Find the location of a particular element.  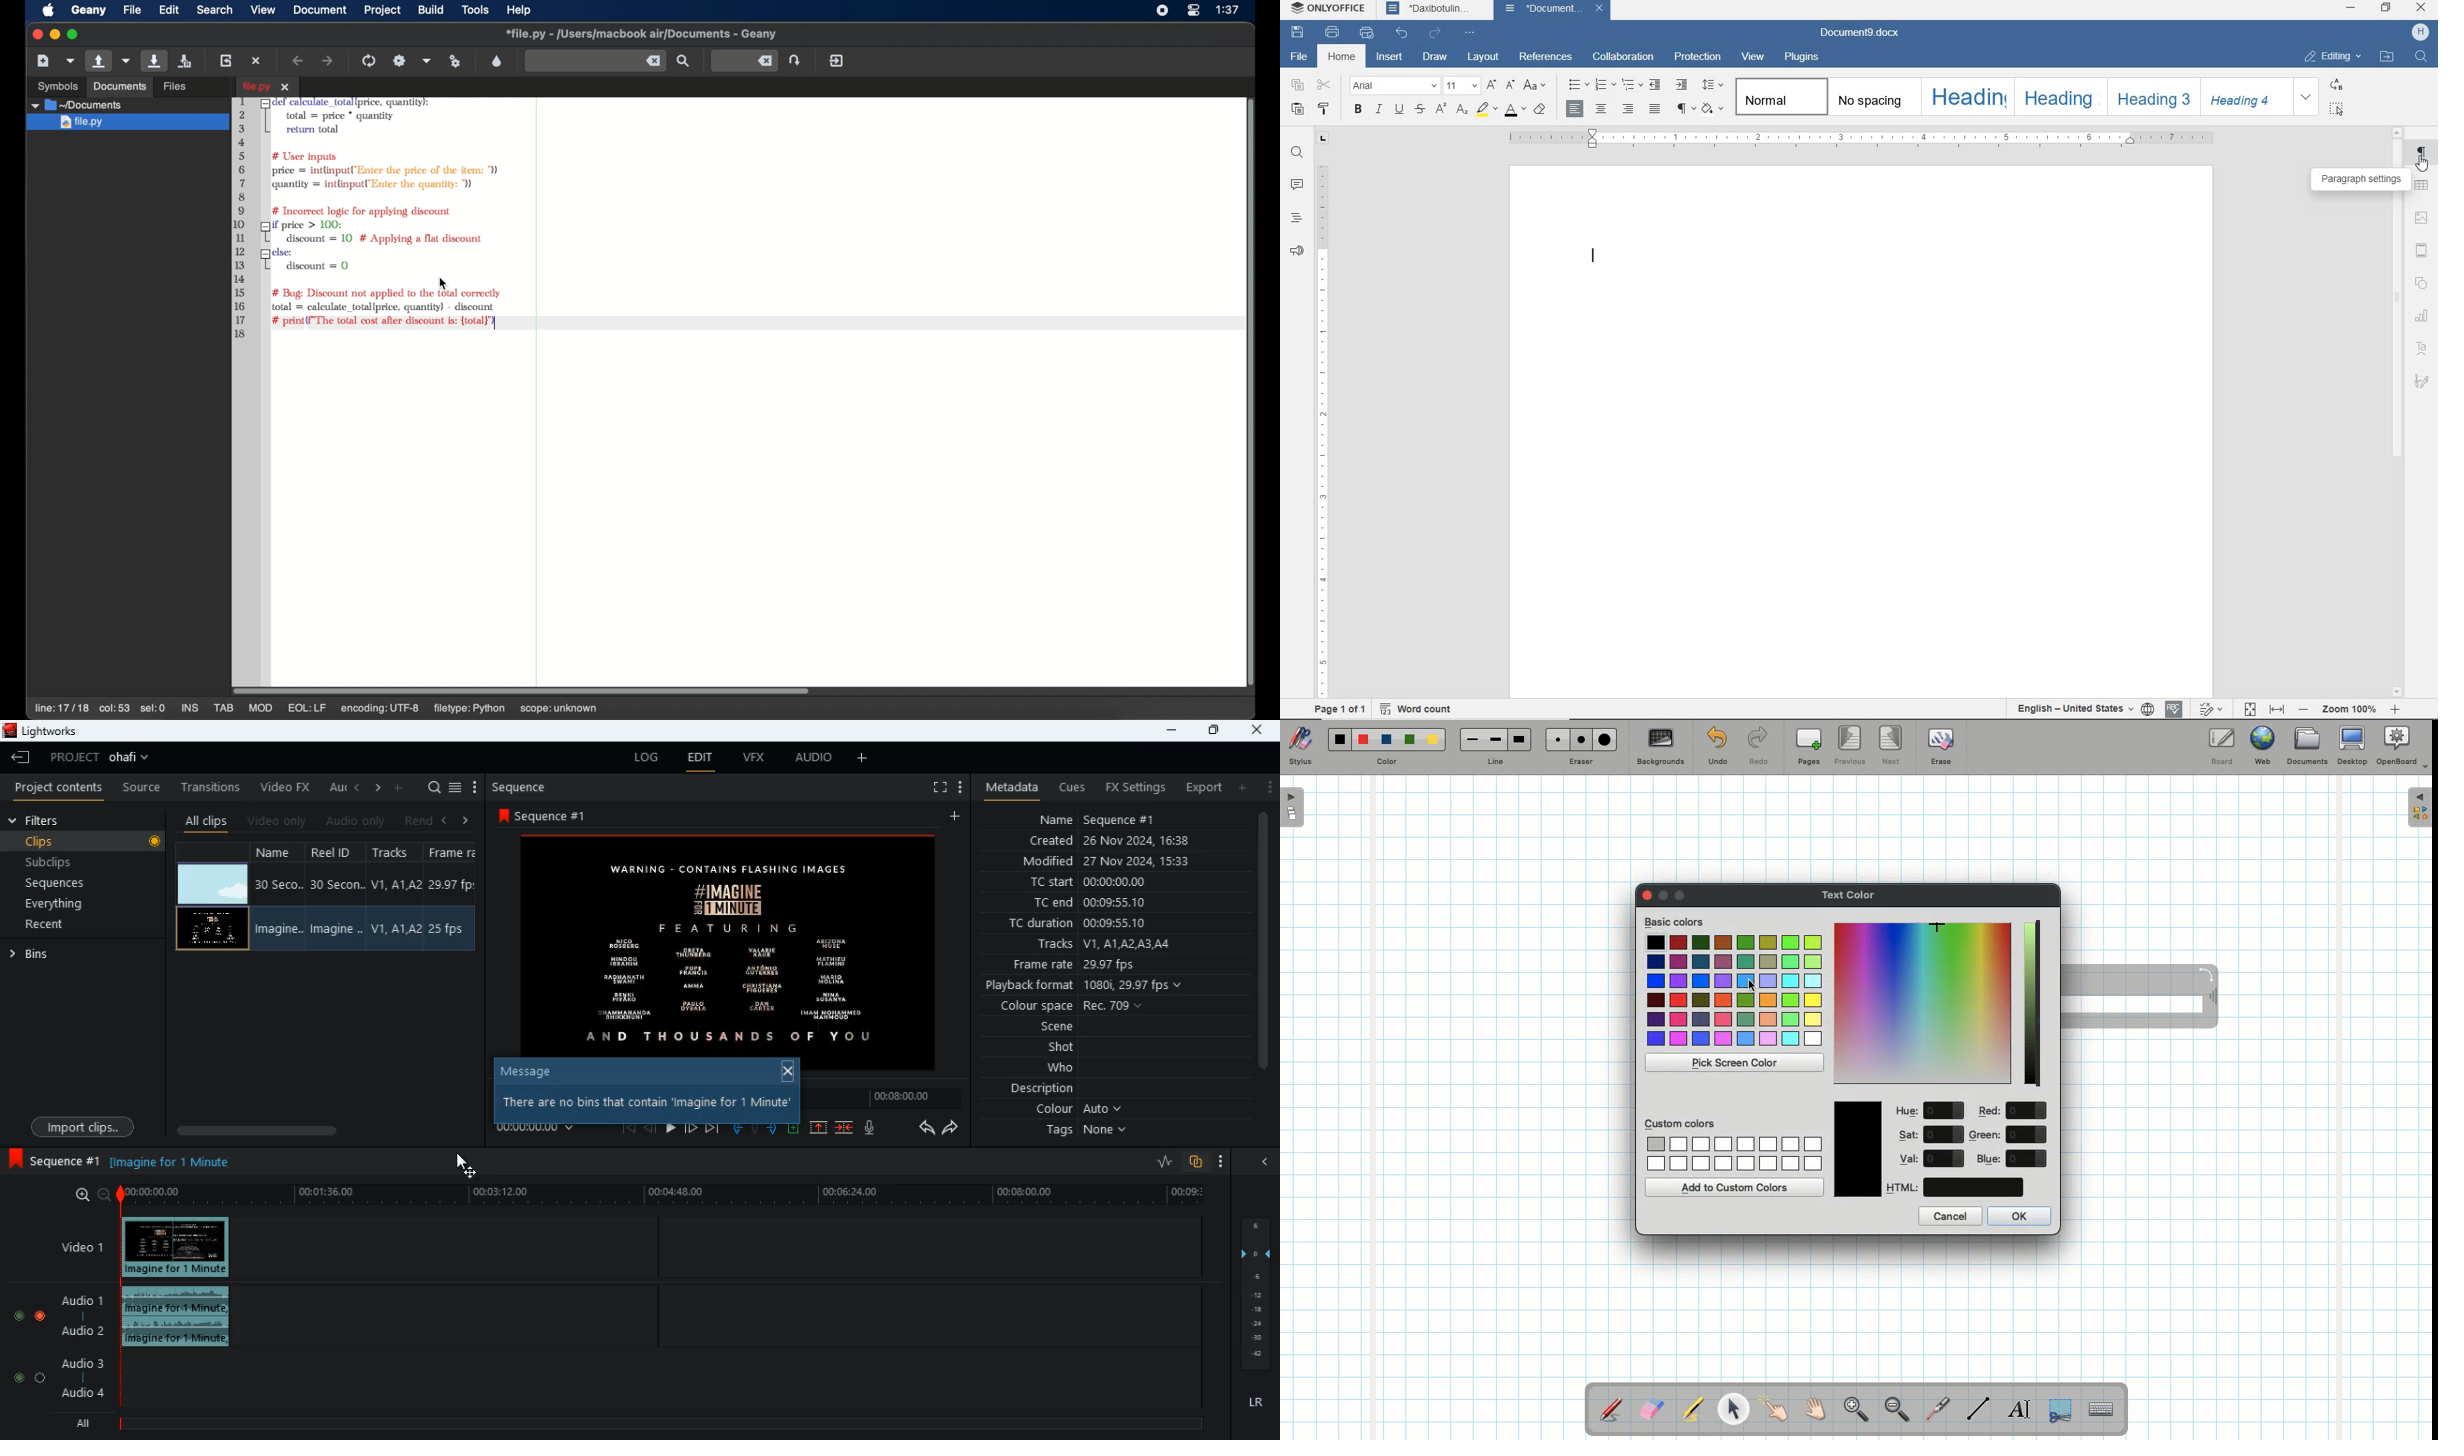

header and footer is located at coordinates (2422, 250).